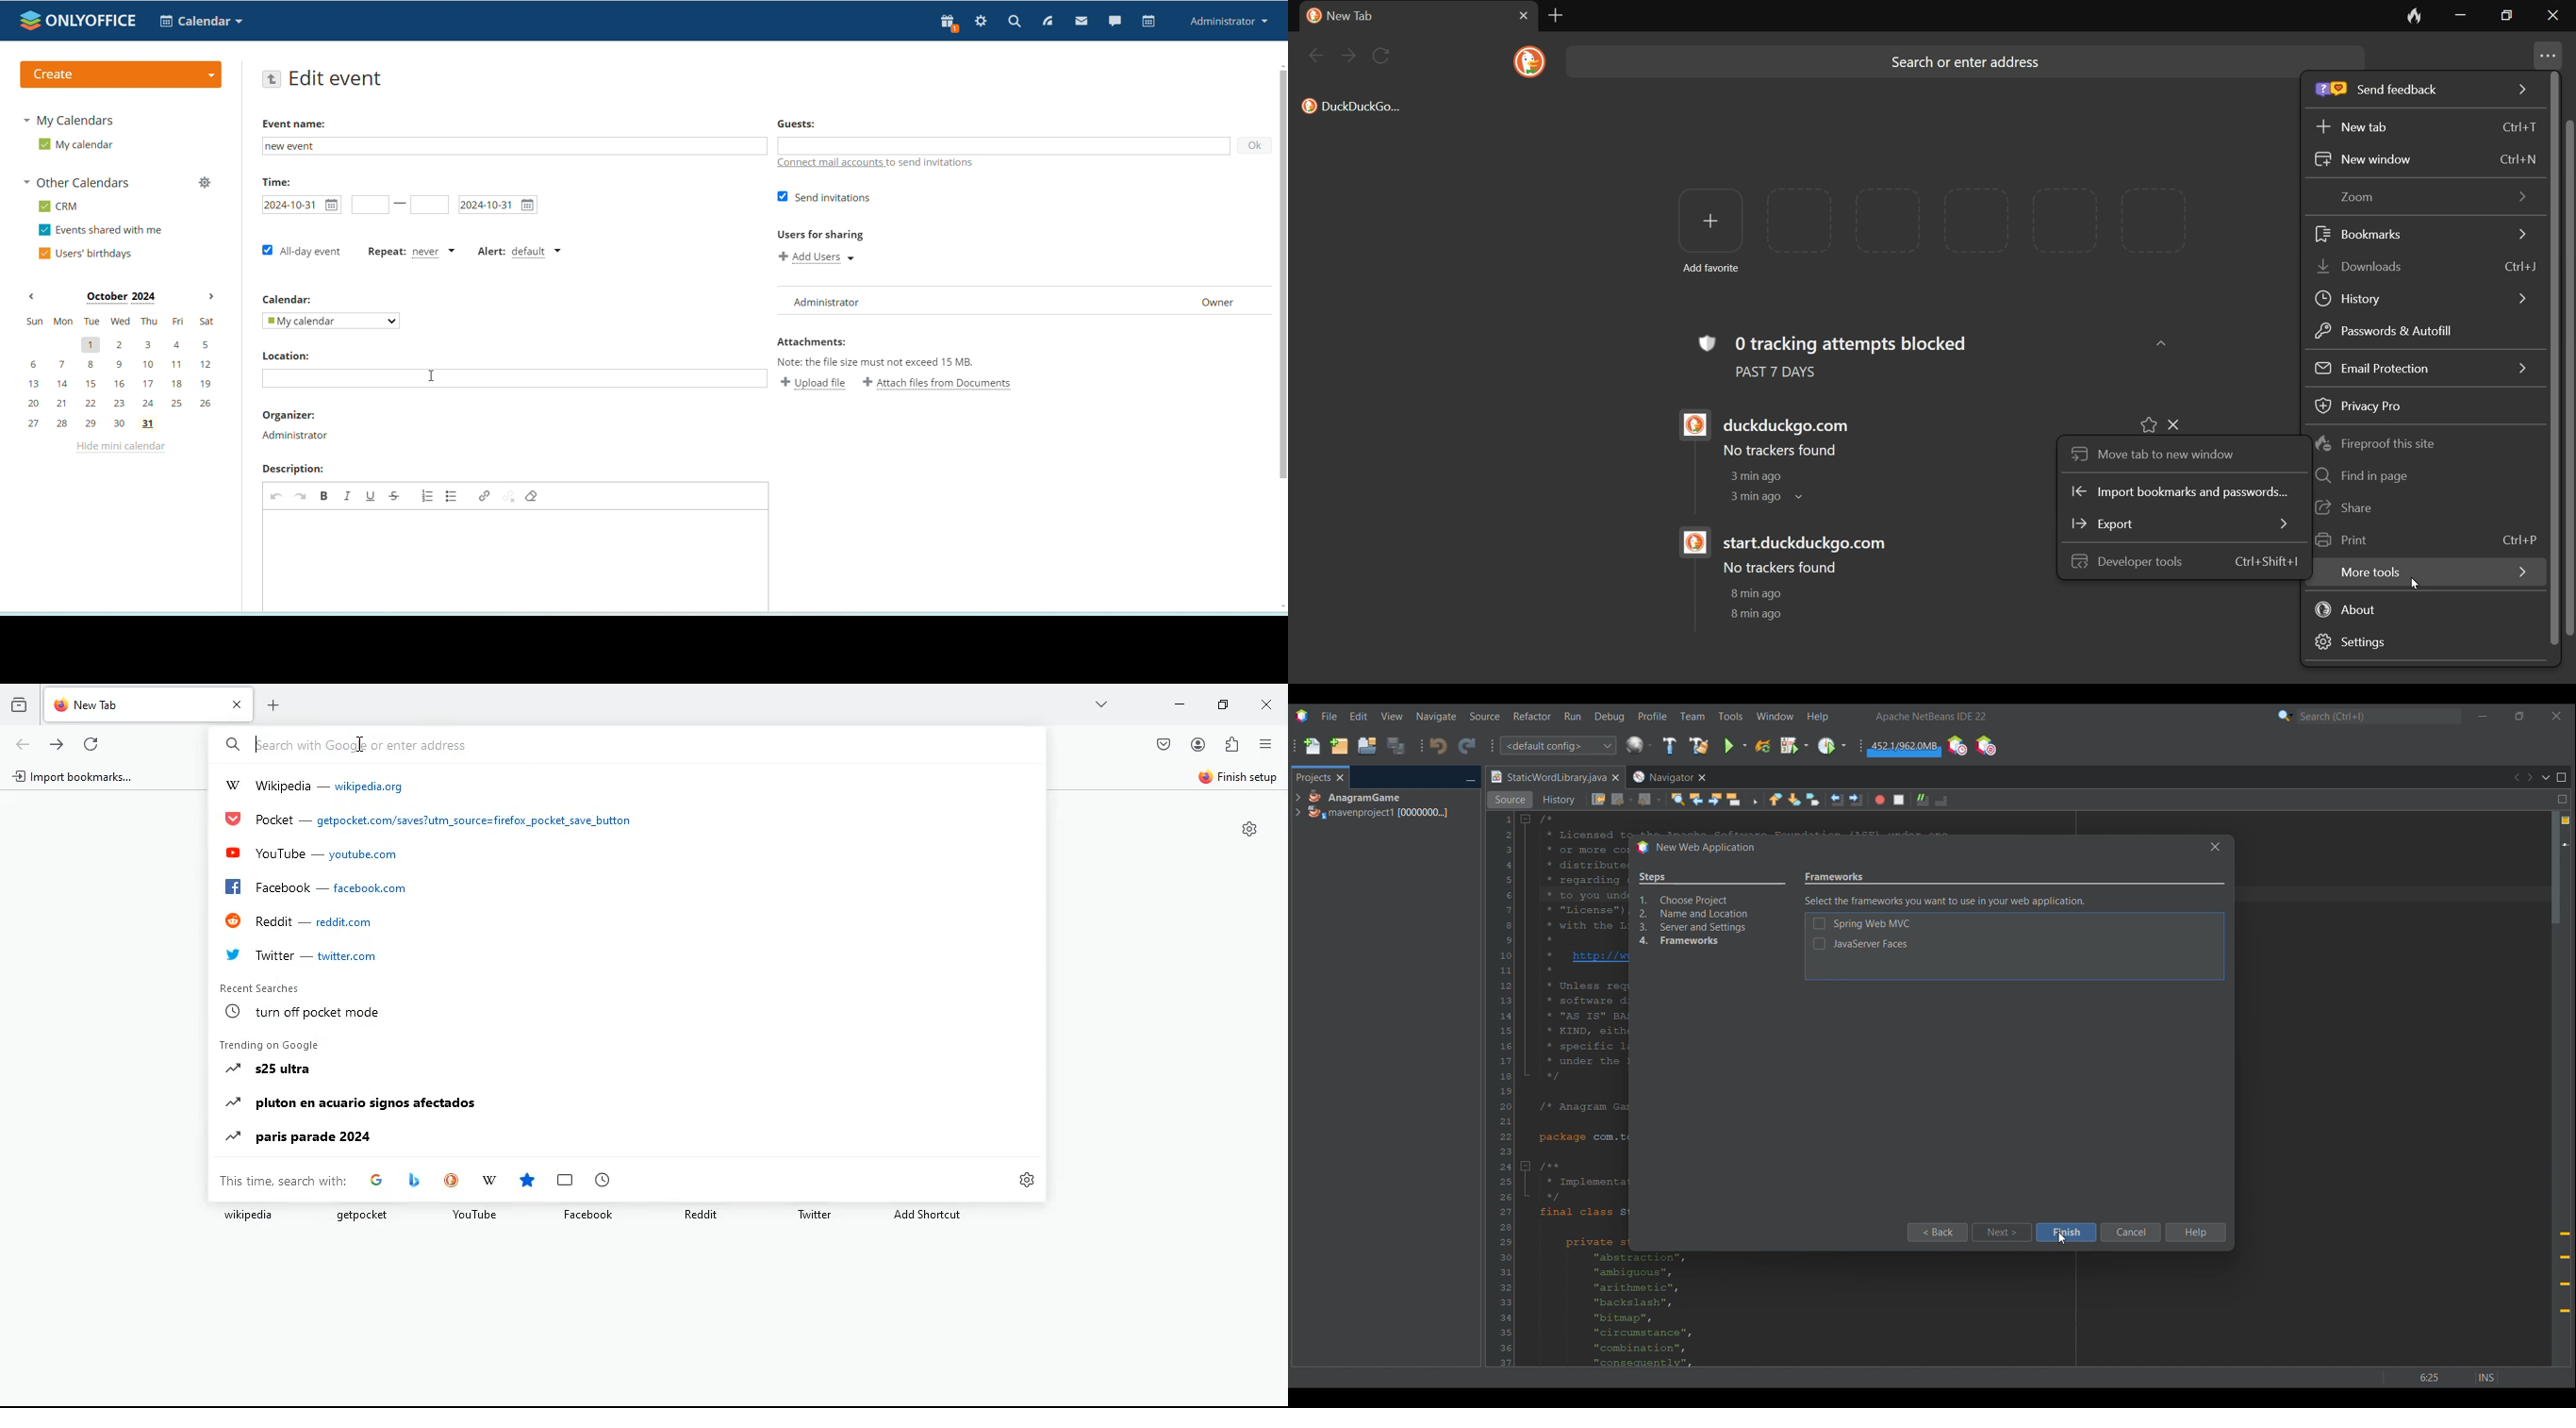  I want to click on Add @override annotation, so click(2565, 1273).